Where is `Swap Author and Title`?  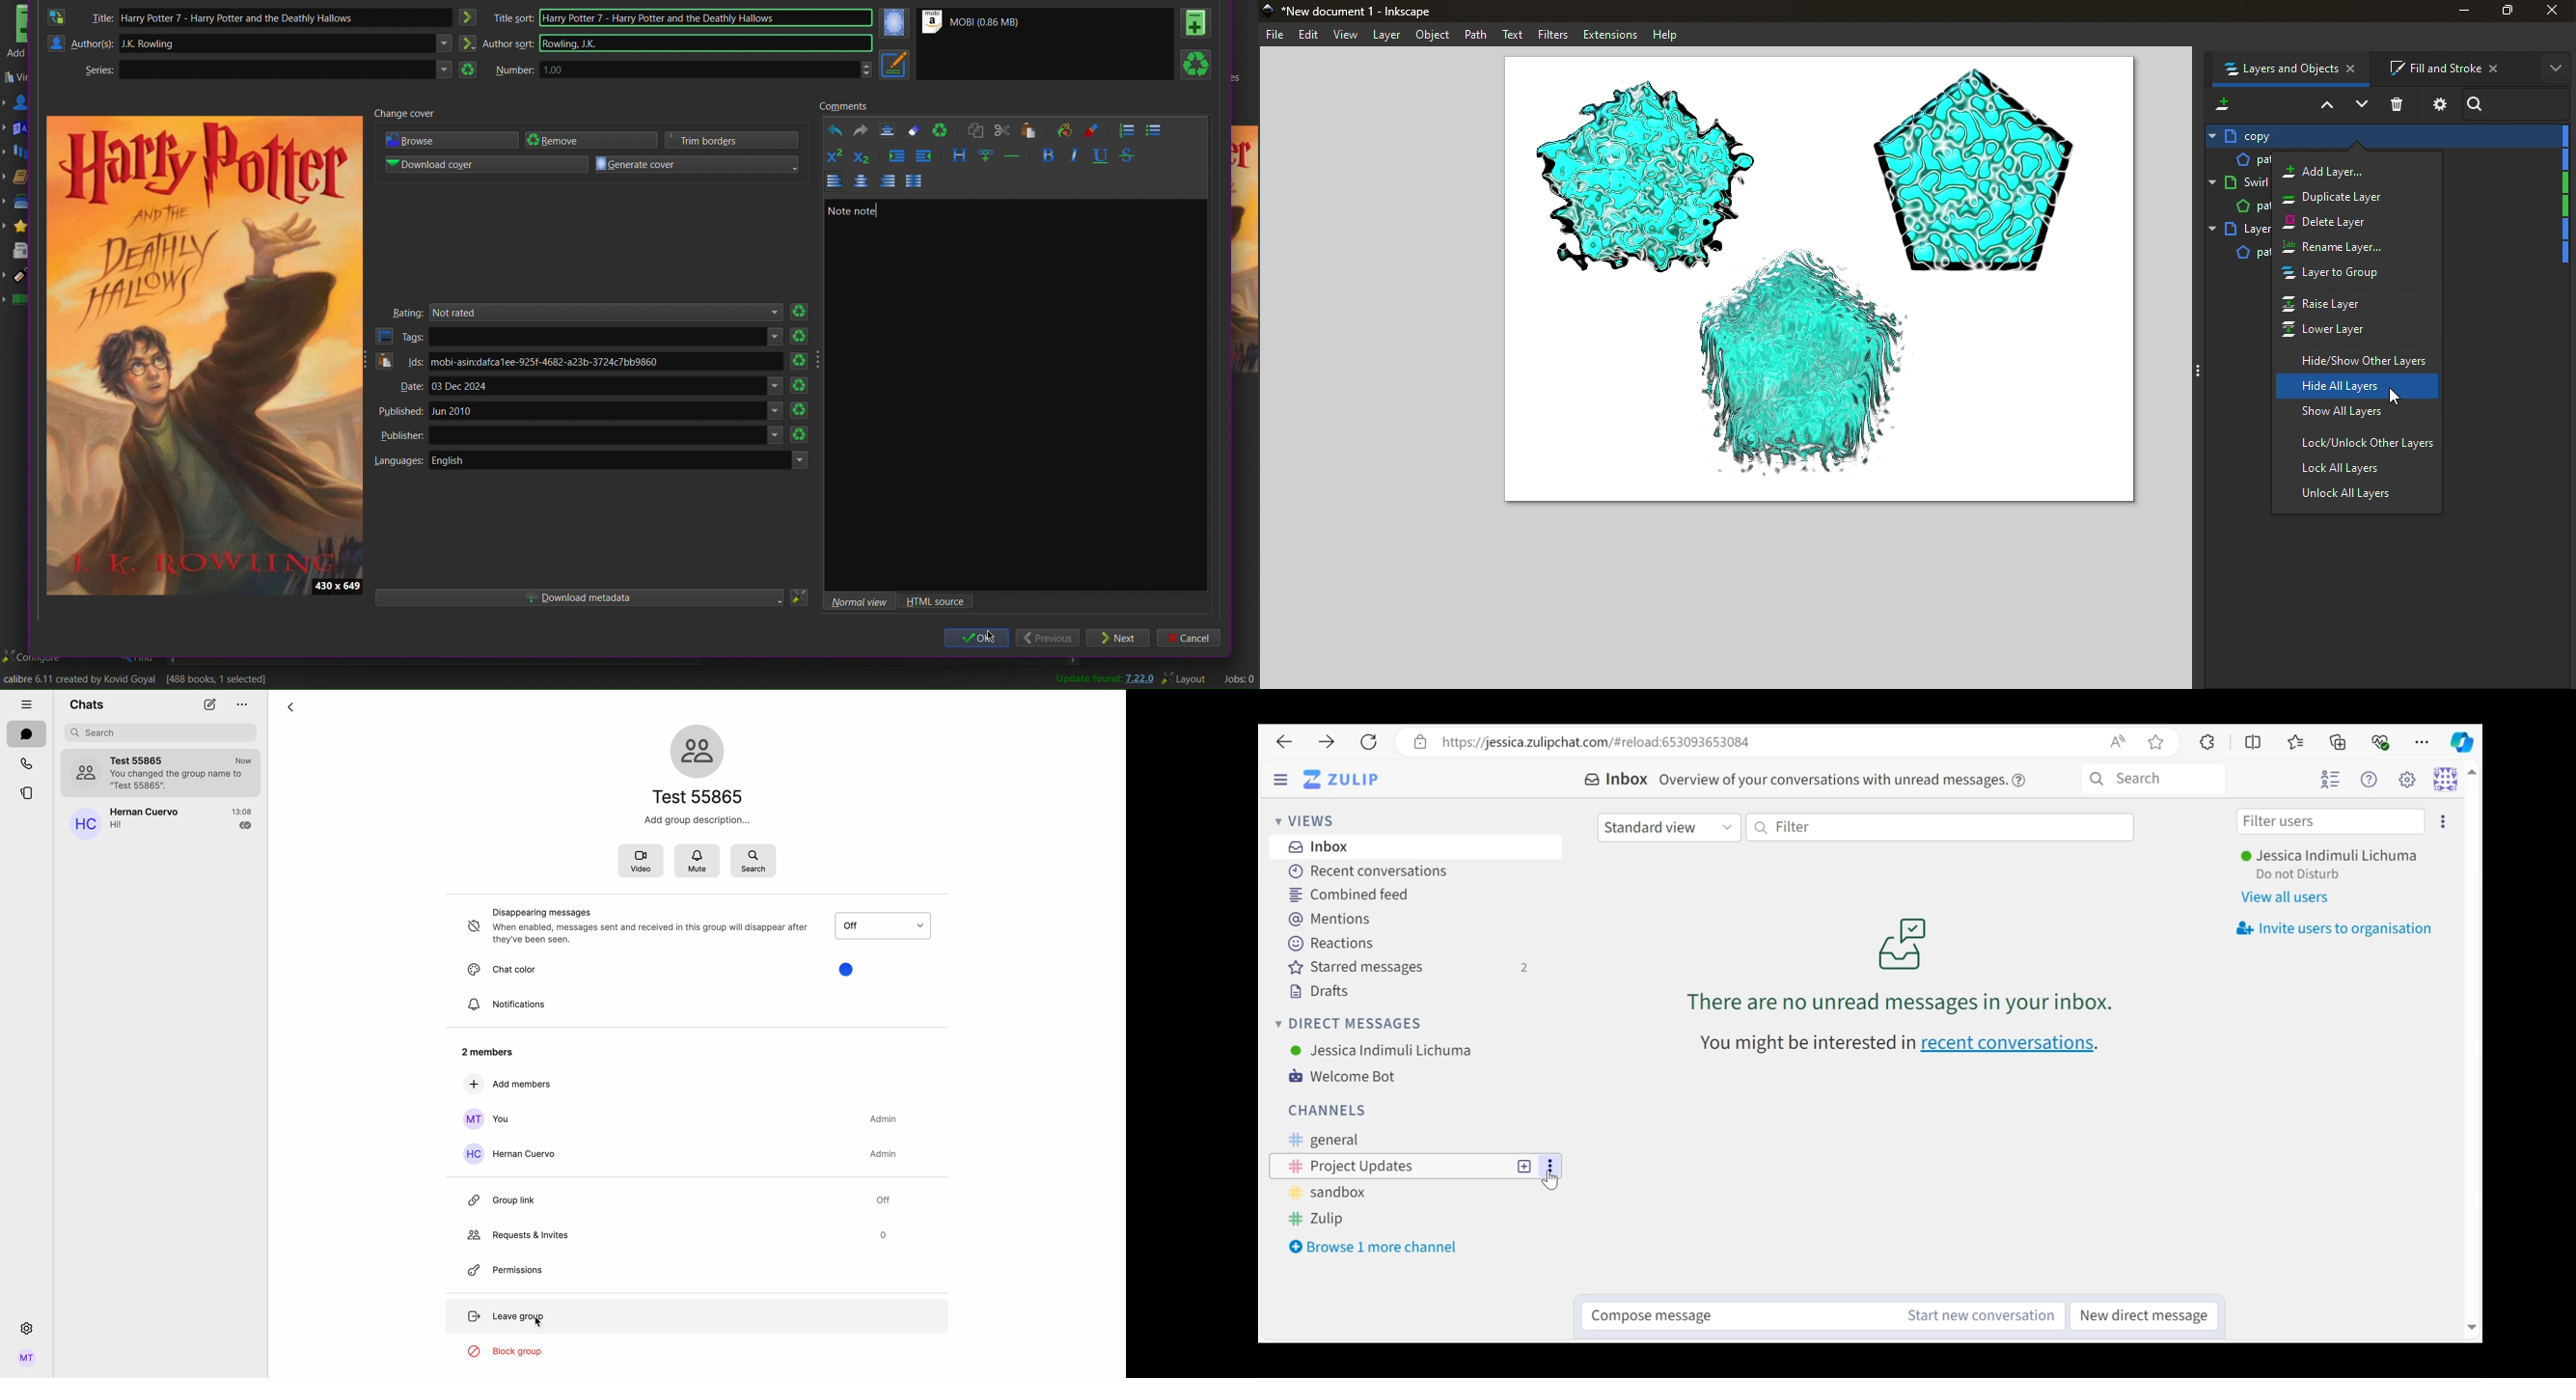 Swap Author and Title is located at coordinates (59, 16).